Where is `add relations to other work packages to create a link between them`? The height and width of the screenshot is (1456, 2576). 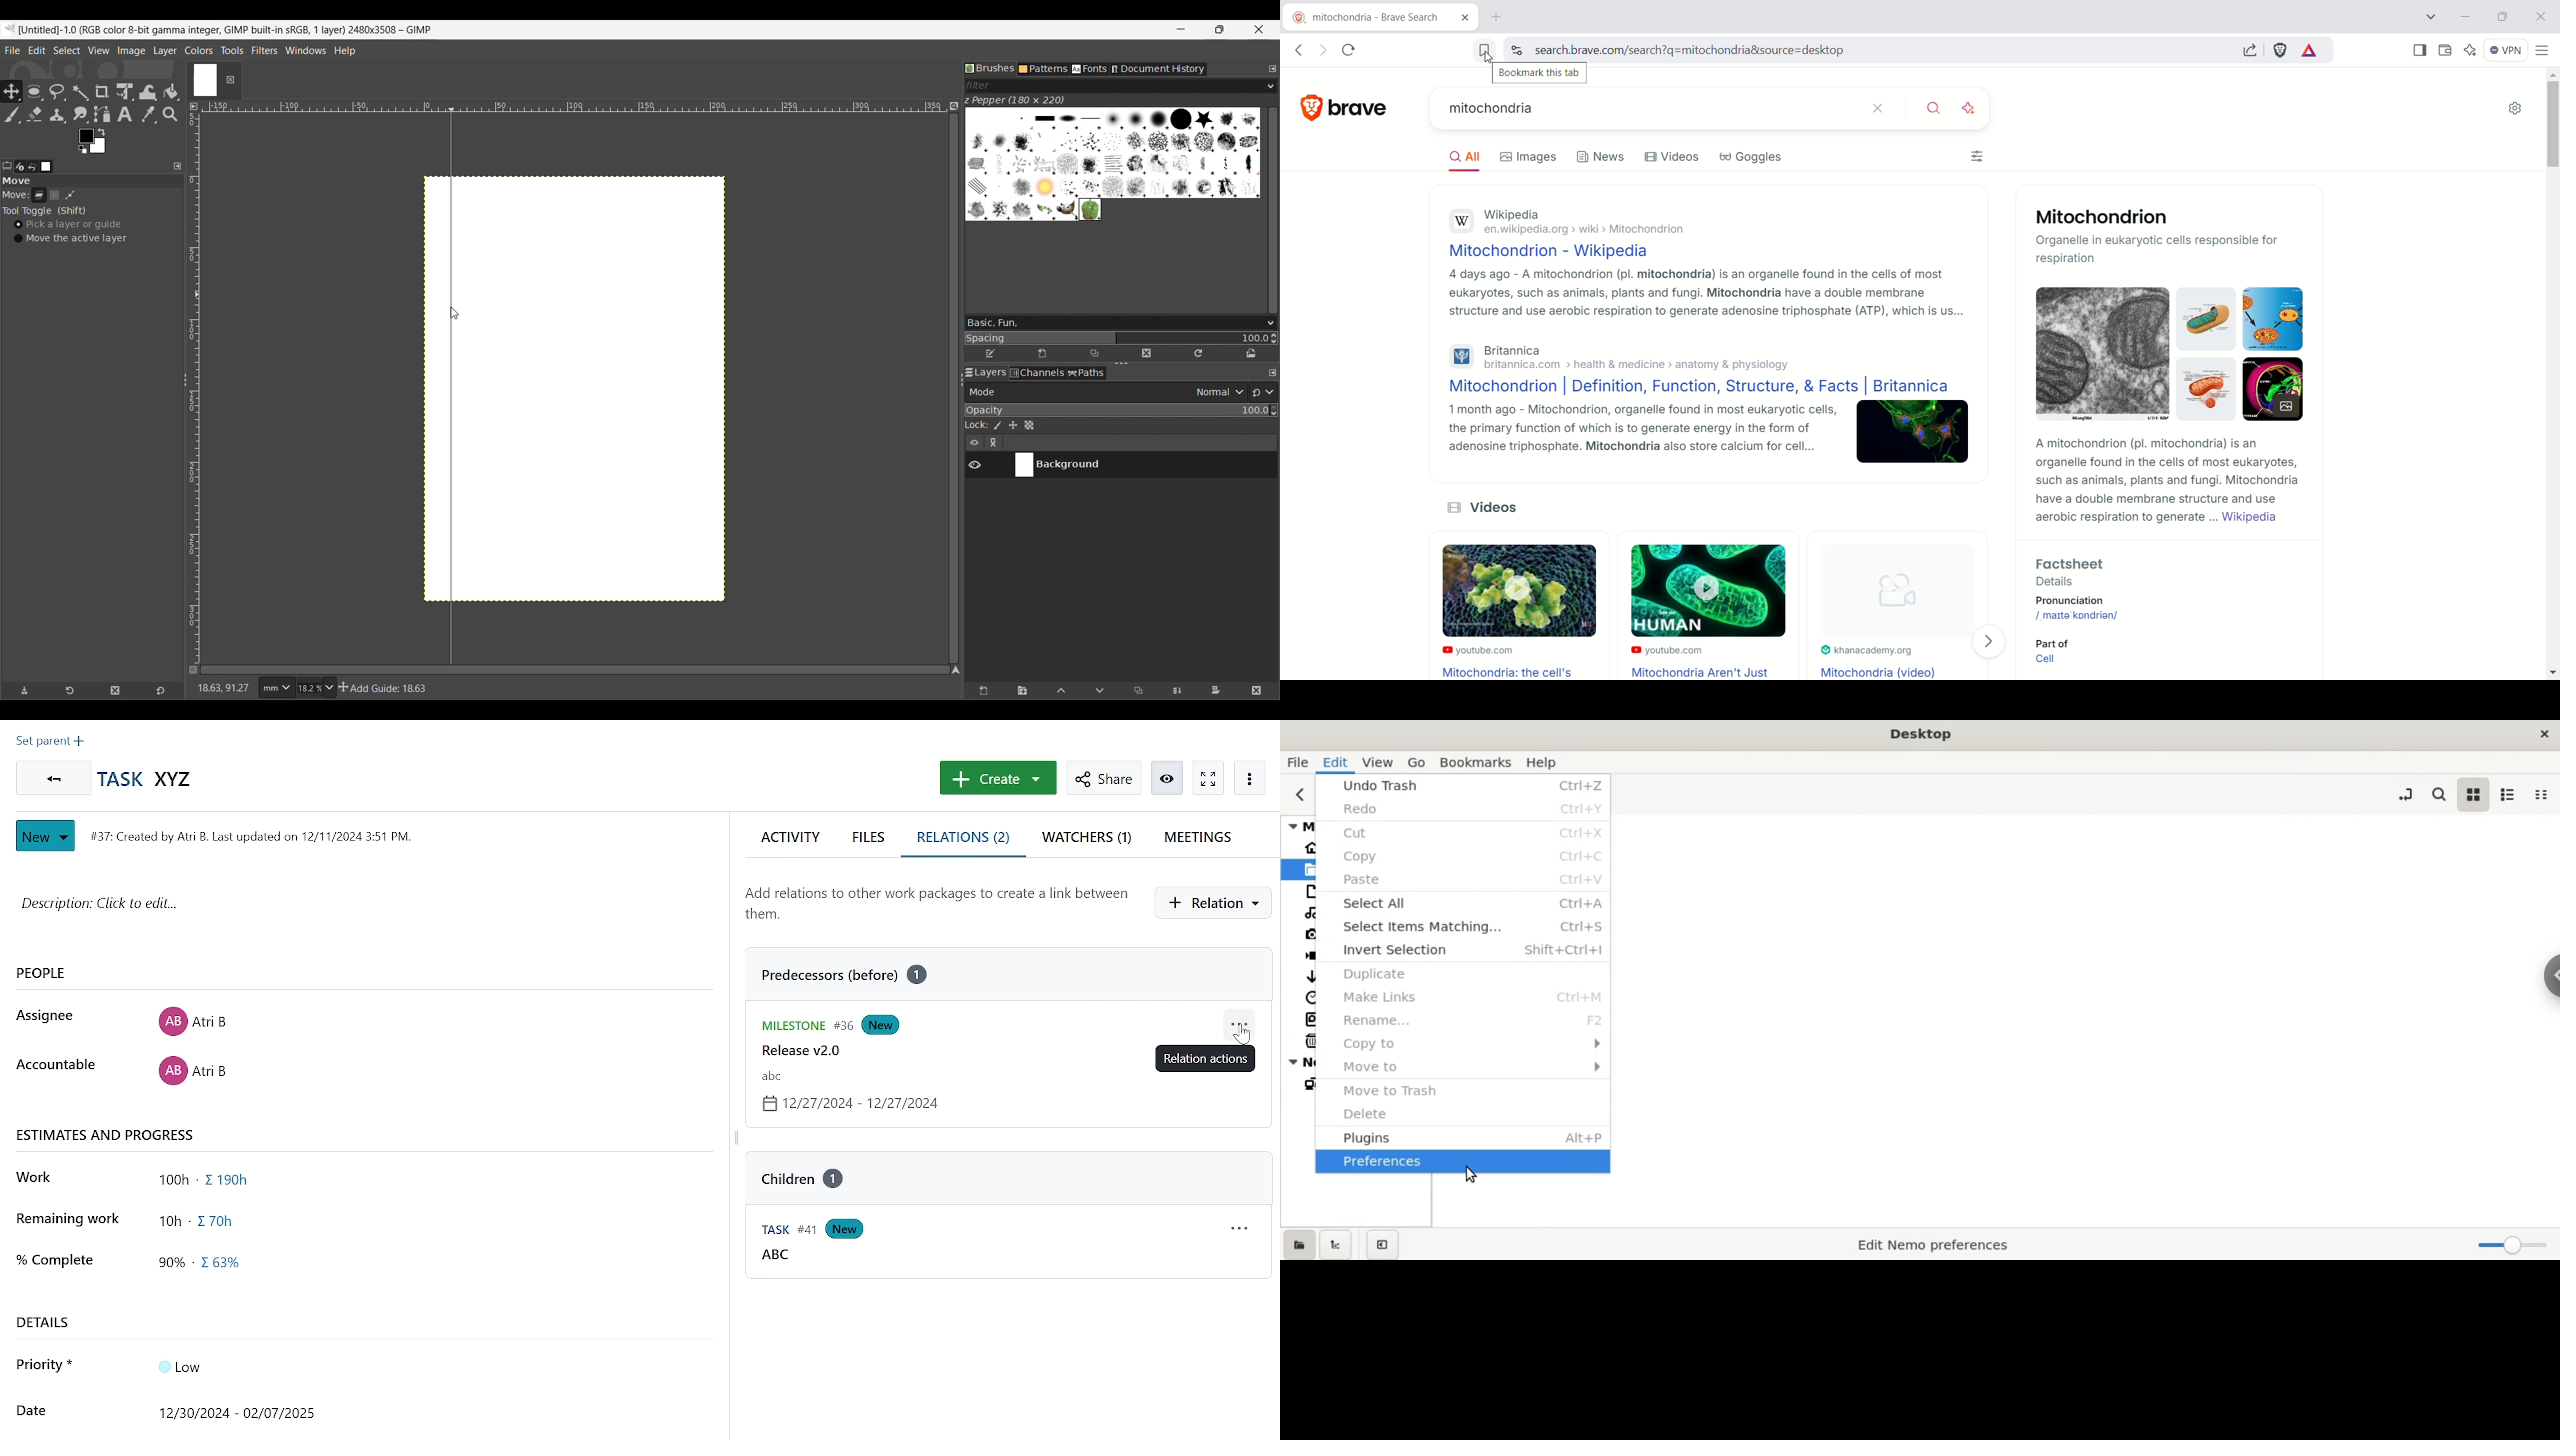 add relations to other work packages to create a link between them is located at coordinates (936, 903).